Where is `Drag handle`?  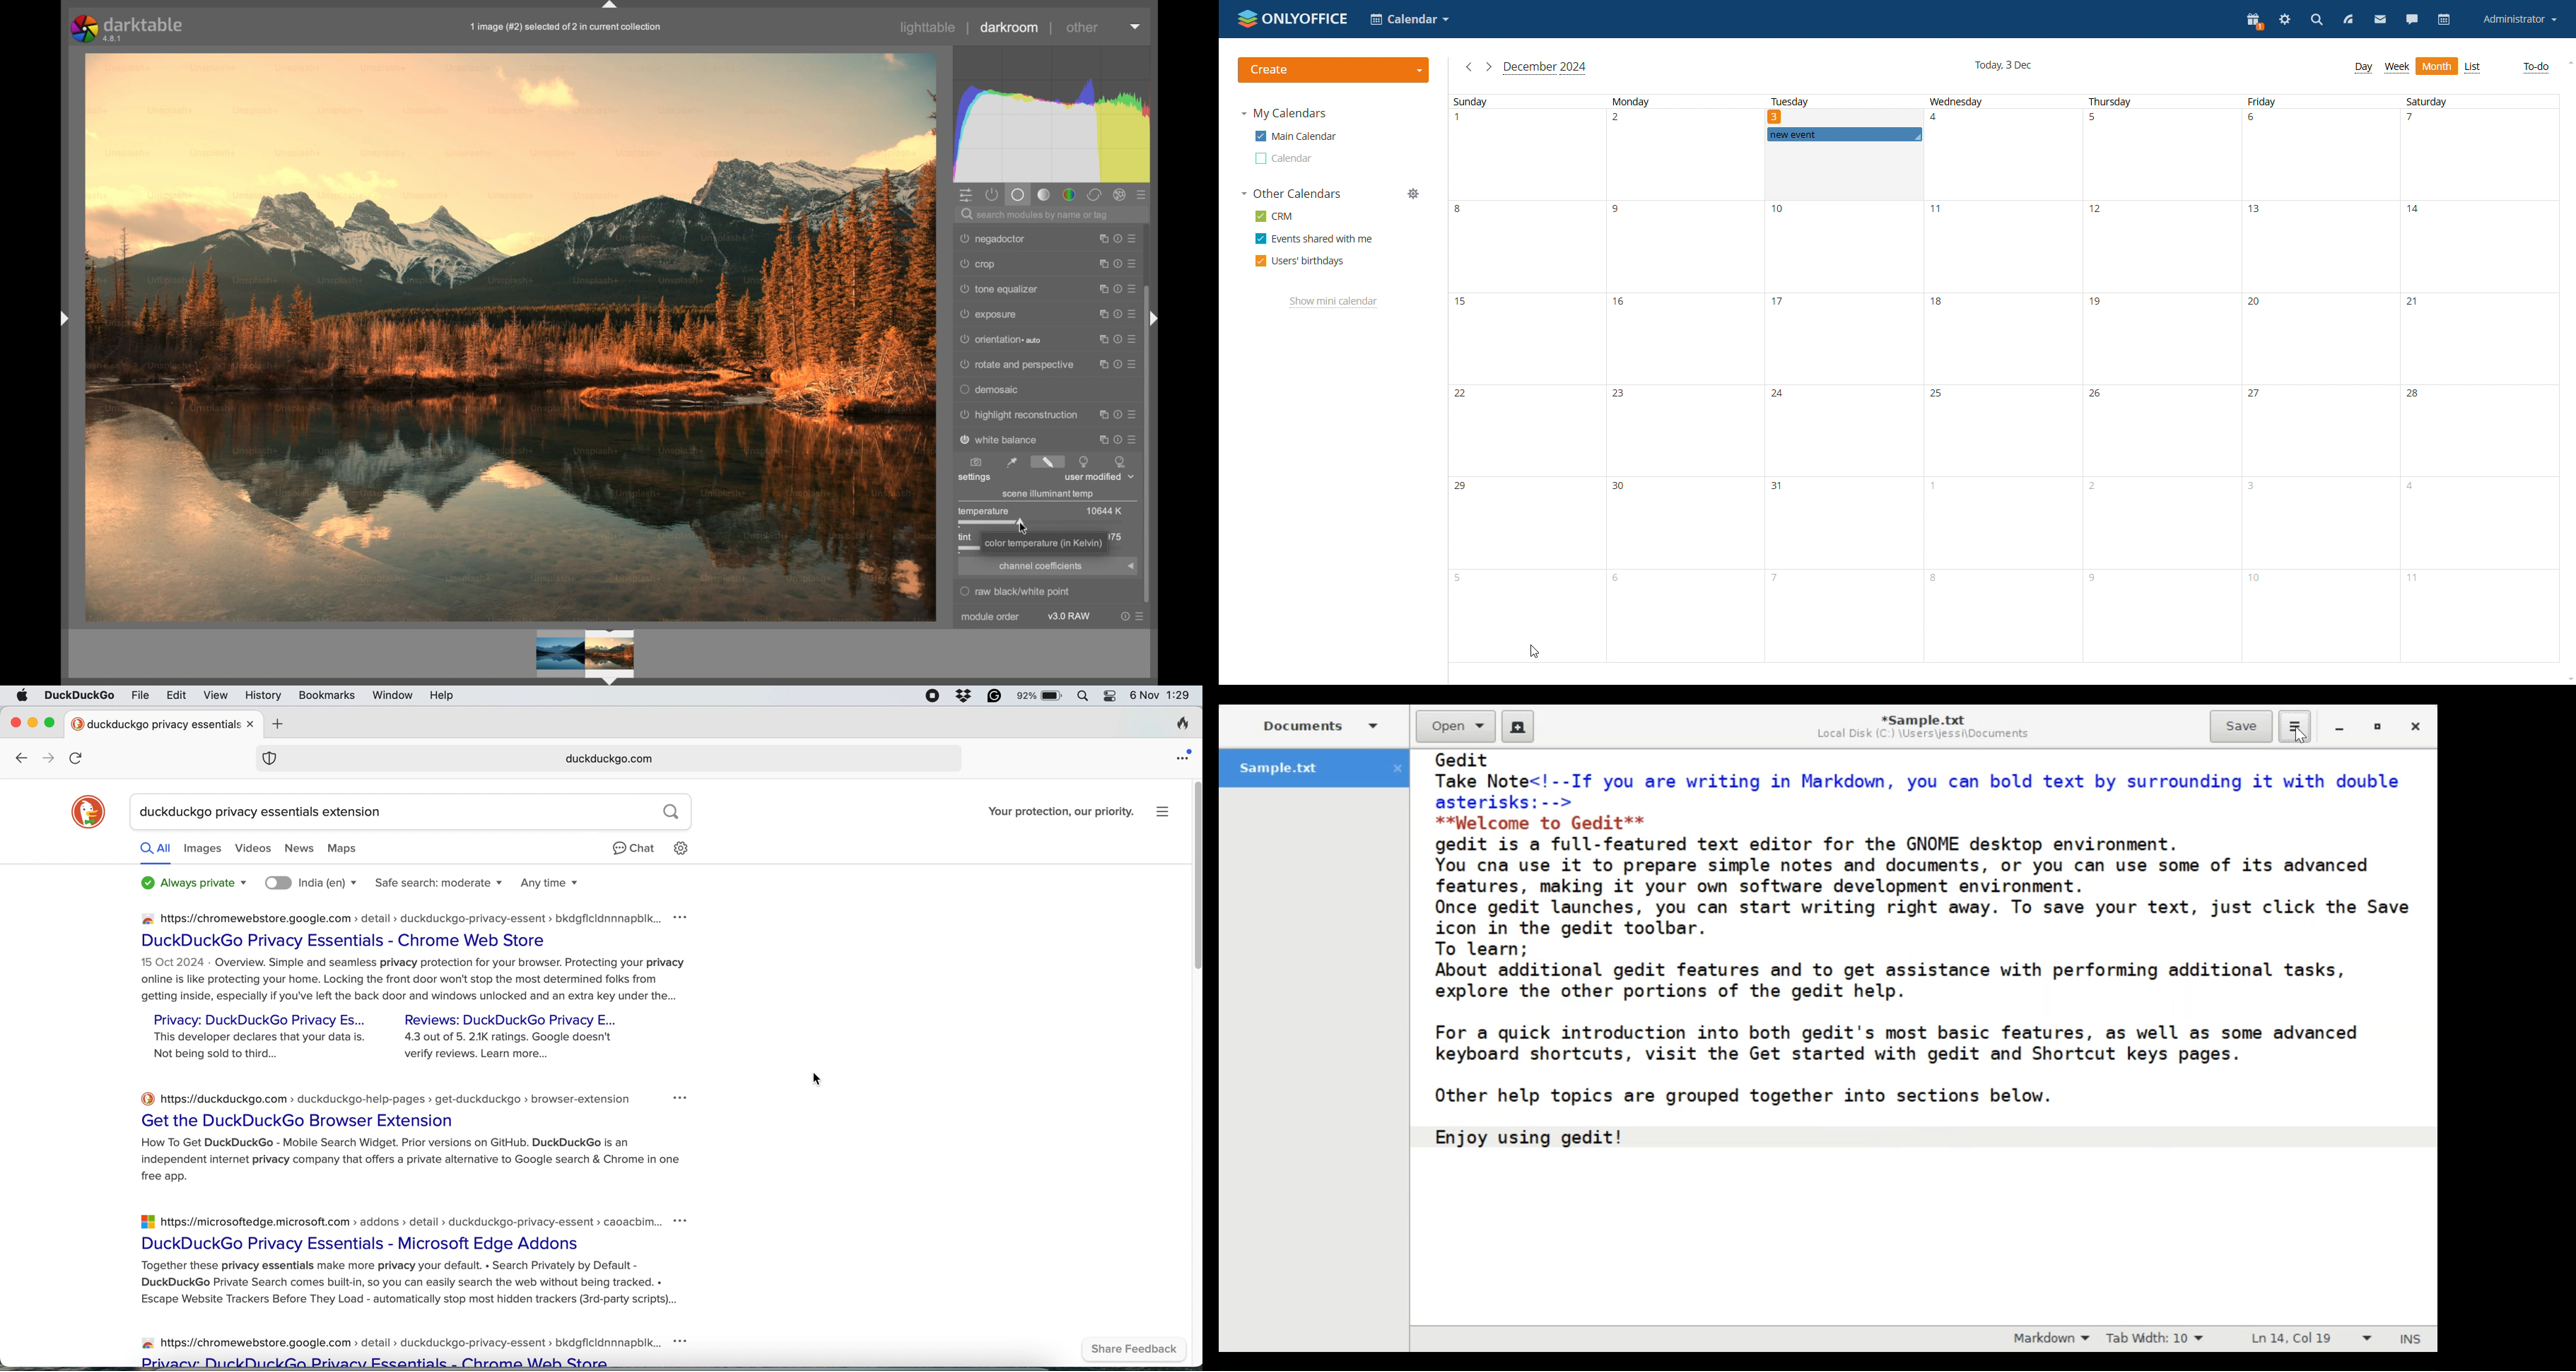 Drag handle is located at coordinates (1157, 319).